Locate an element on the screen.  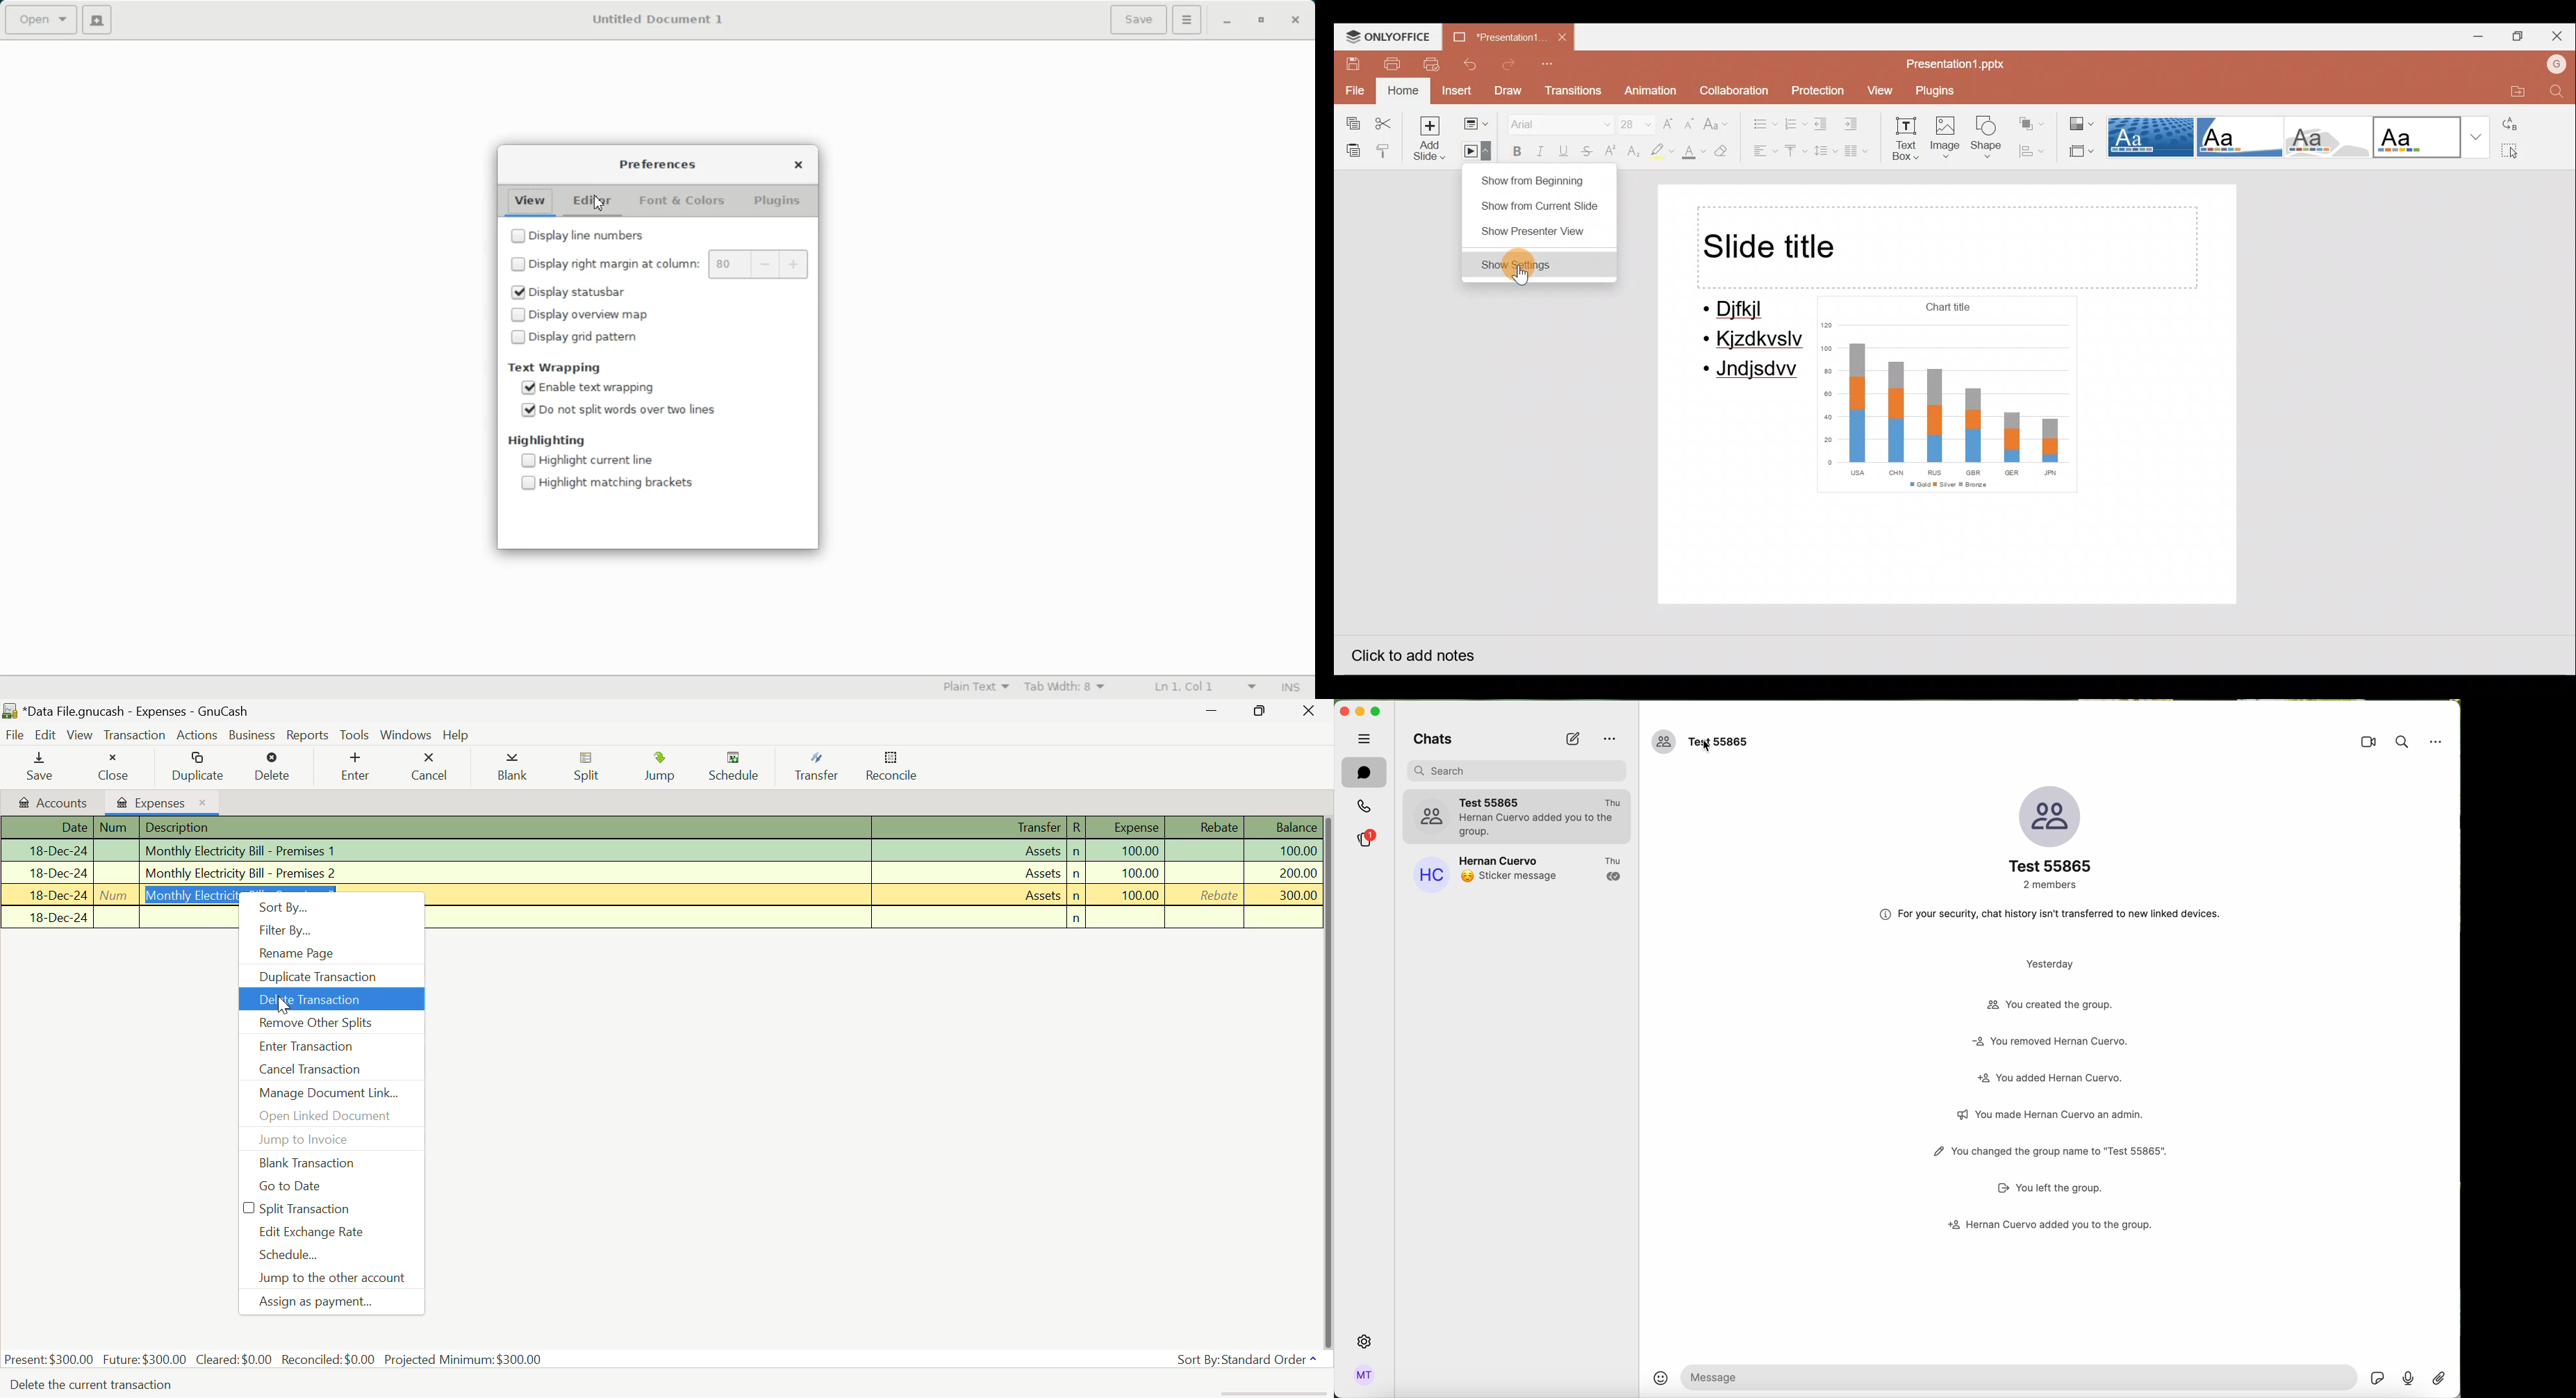
profile is located at coordinates (1365, 1376).